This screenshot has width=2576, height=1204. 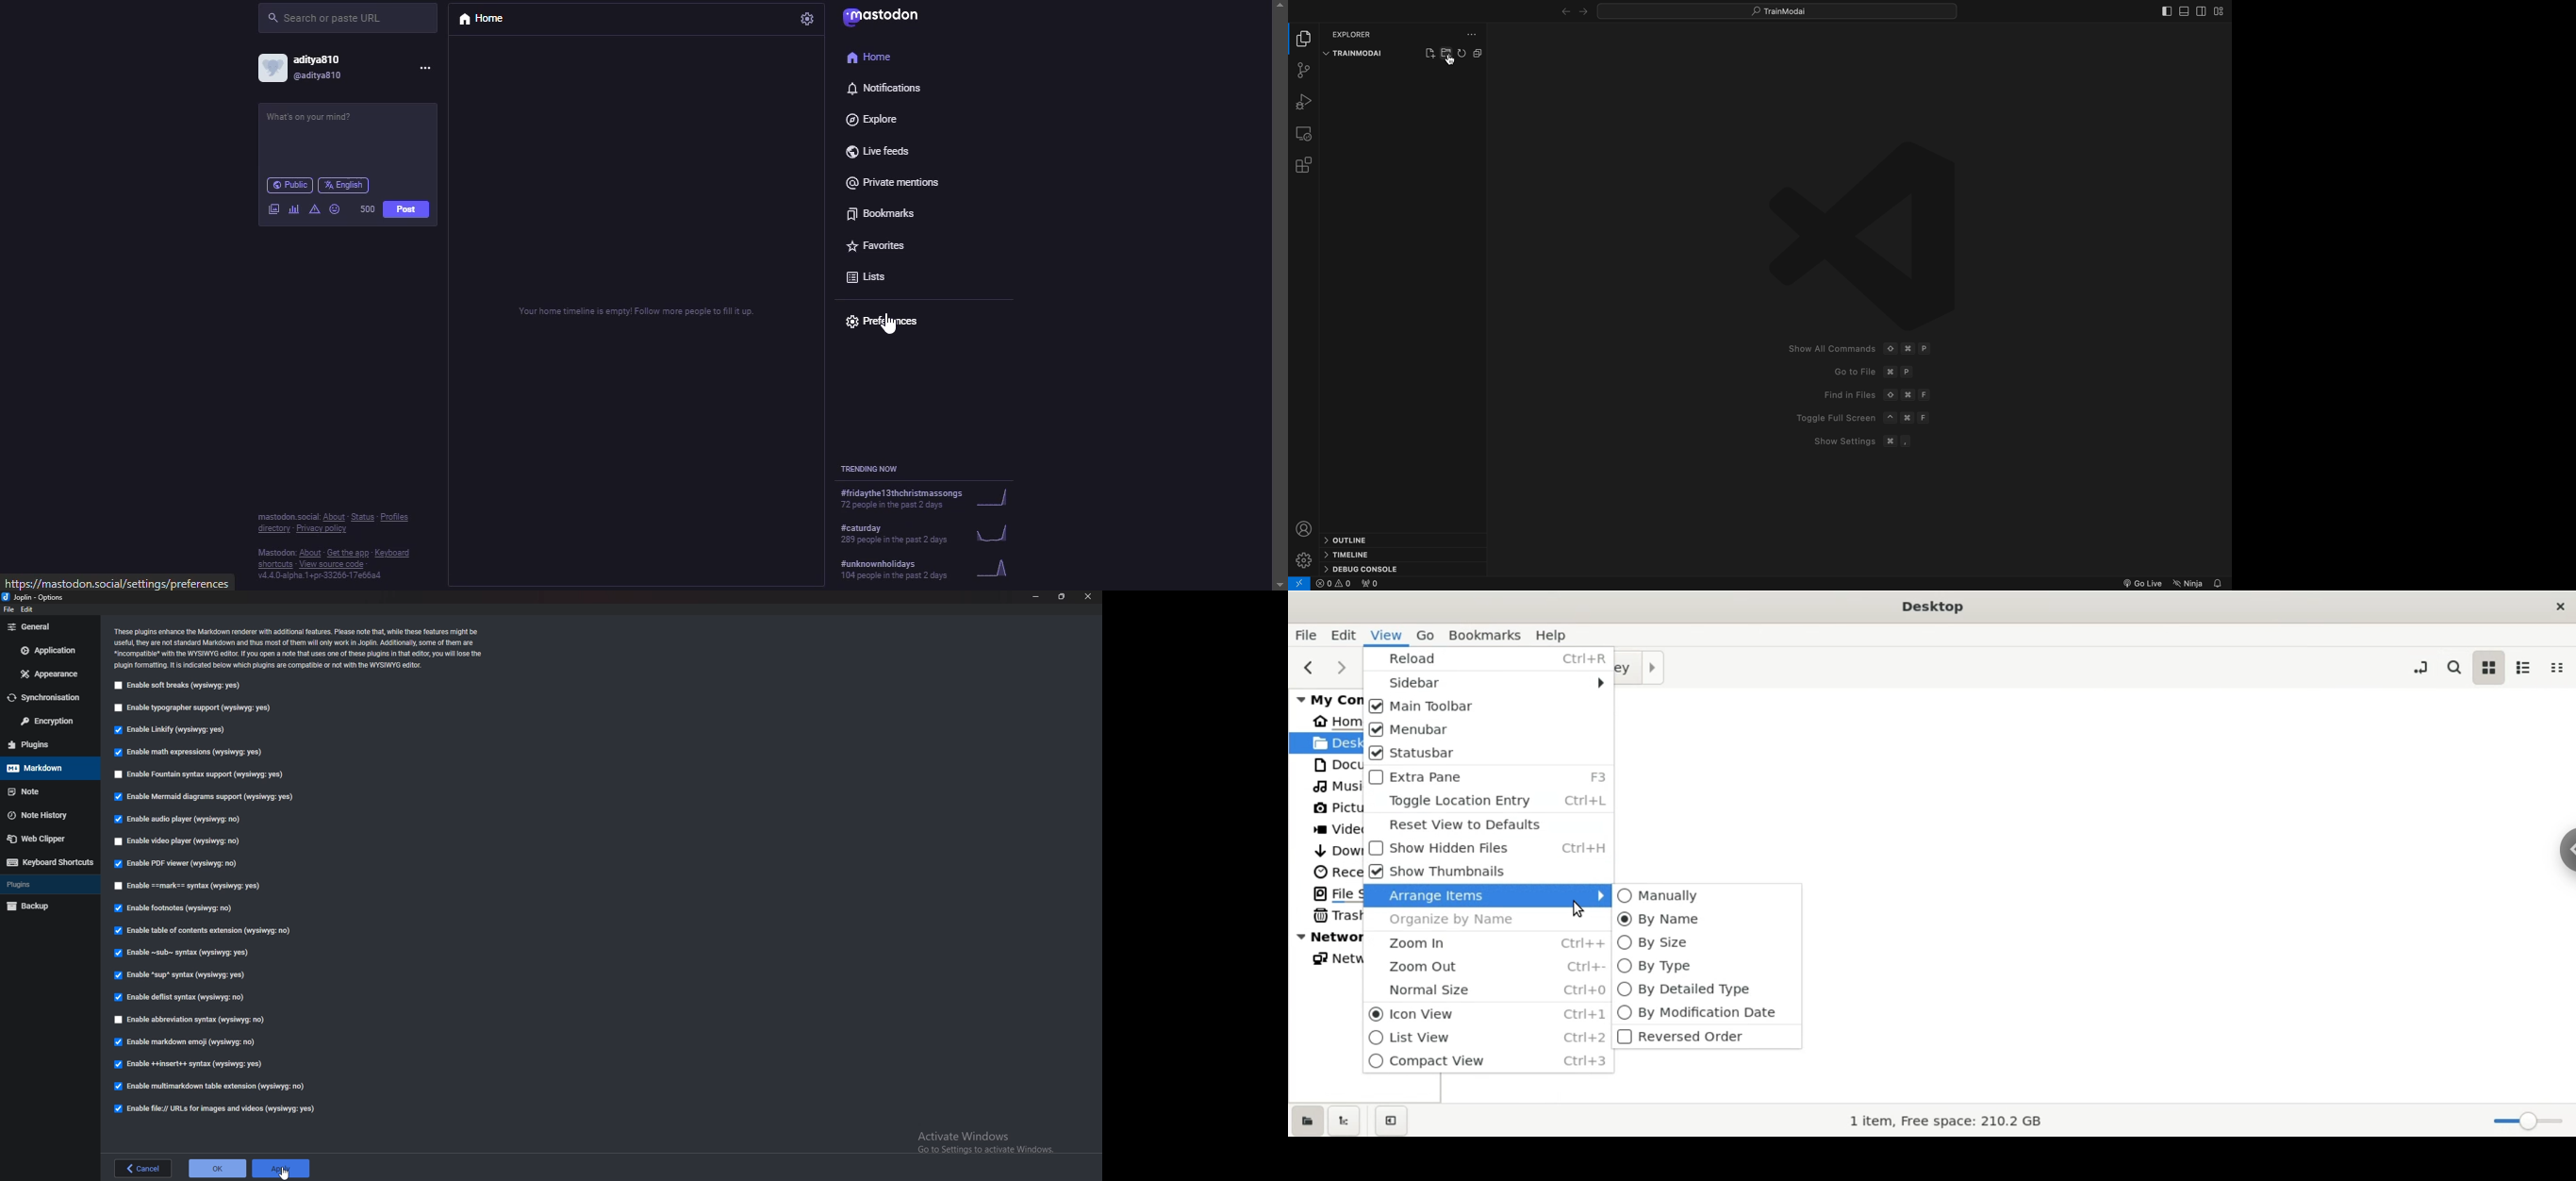 What do you see at coordinates (1961, 1119) in the screenshot?
I see `1 item, Free Space: 210.2 GB` at bounding box center [1961, 1119].